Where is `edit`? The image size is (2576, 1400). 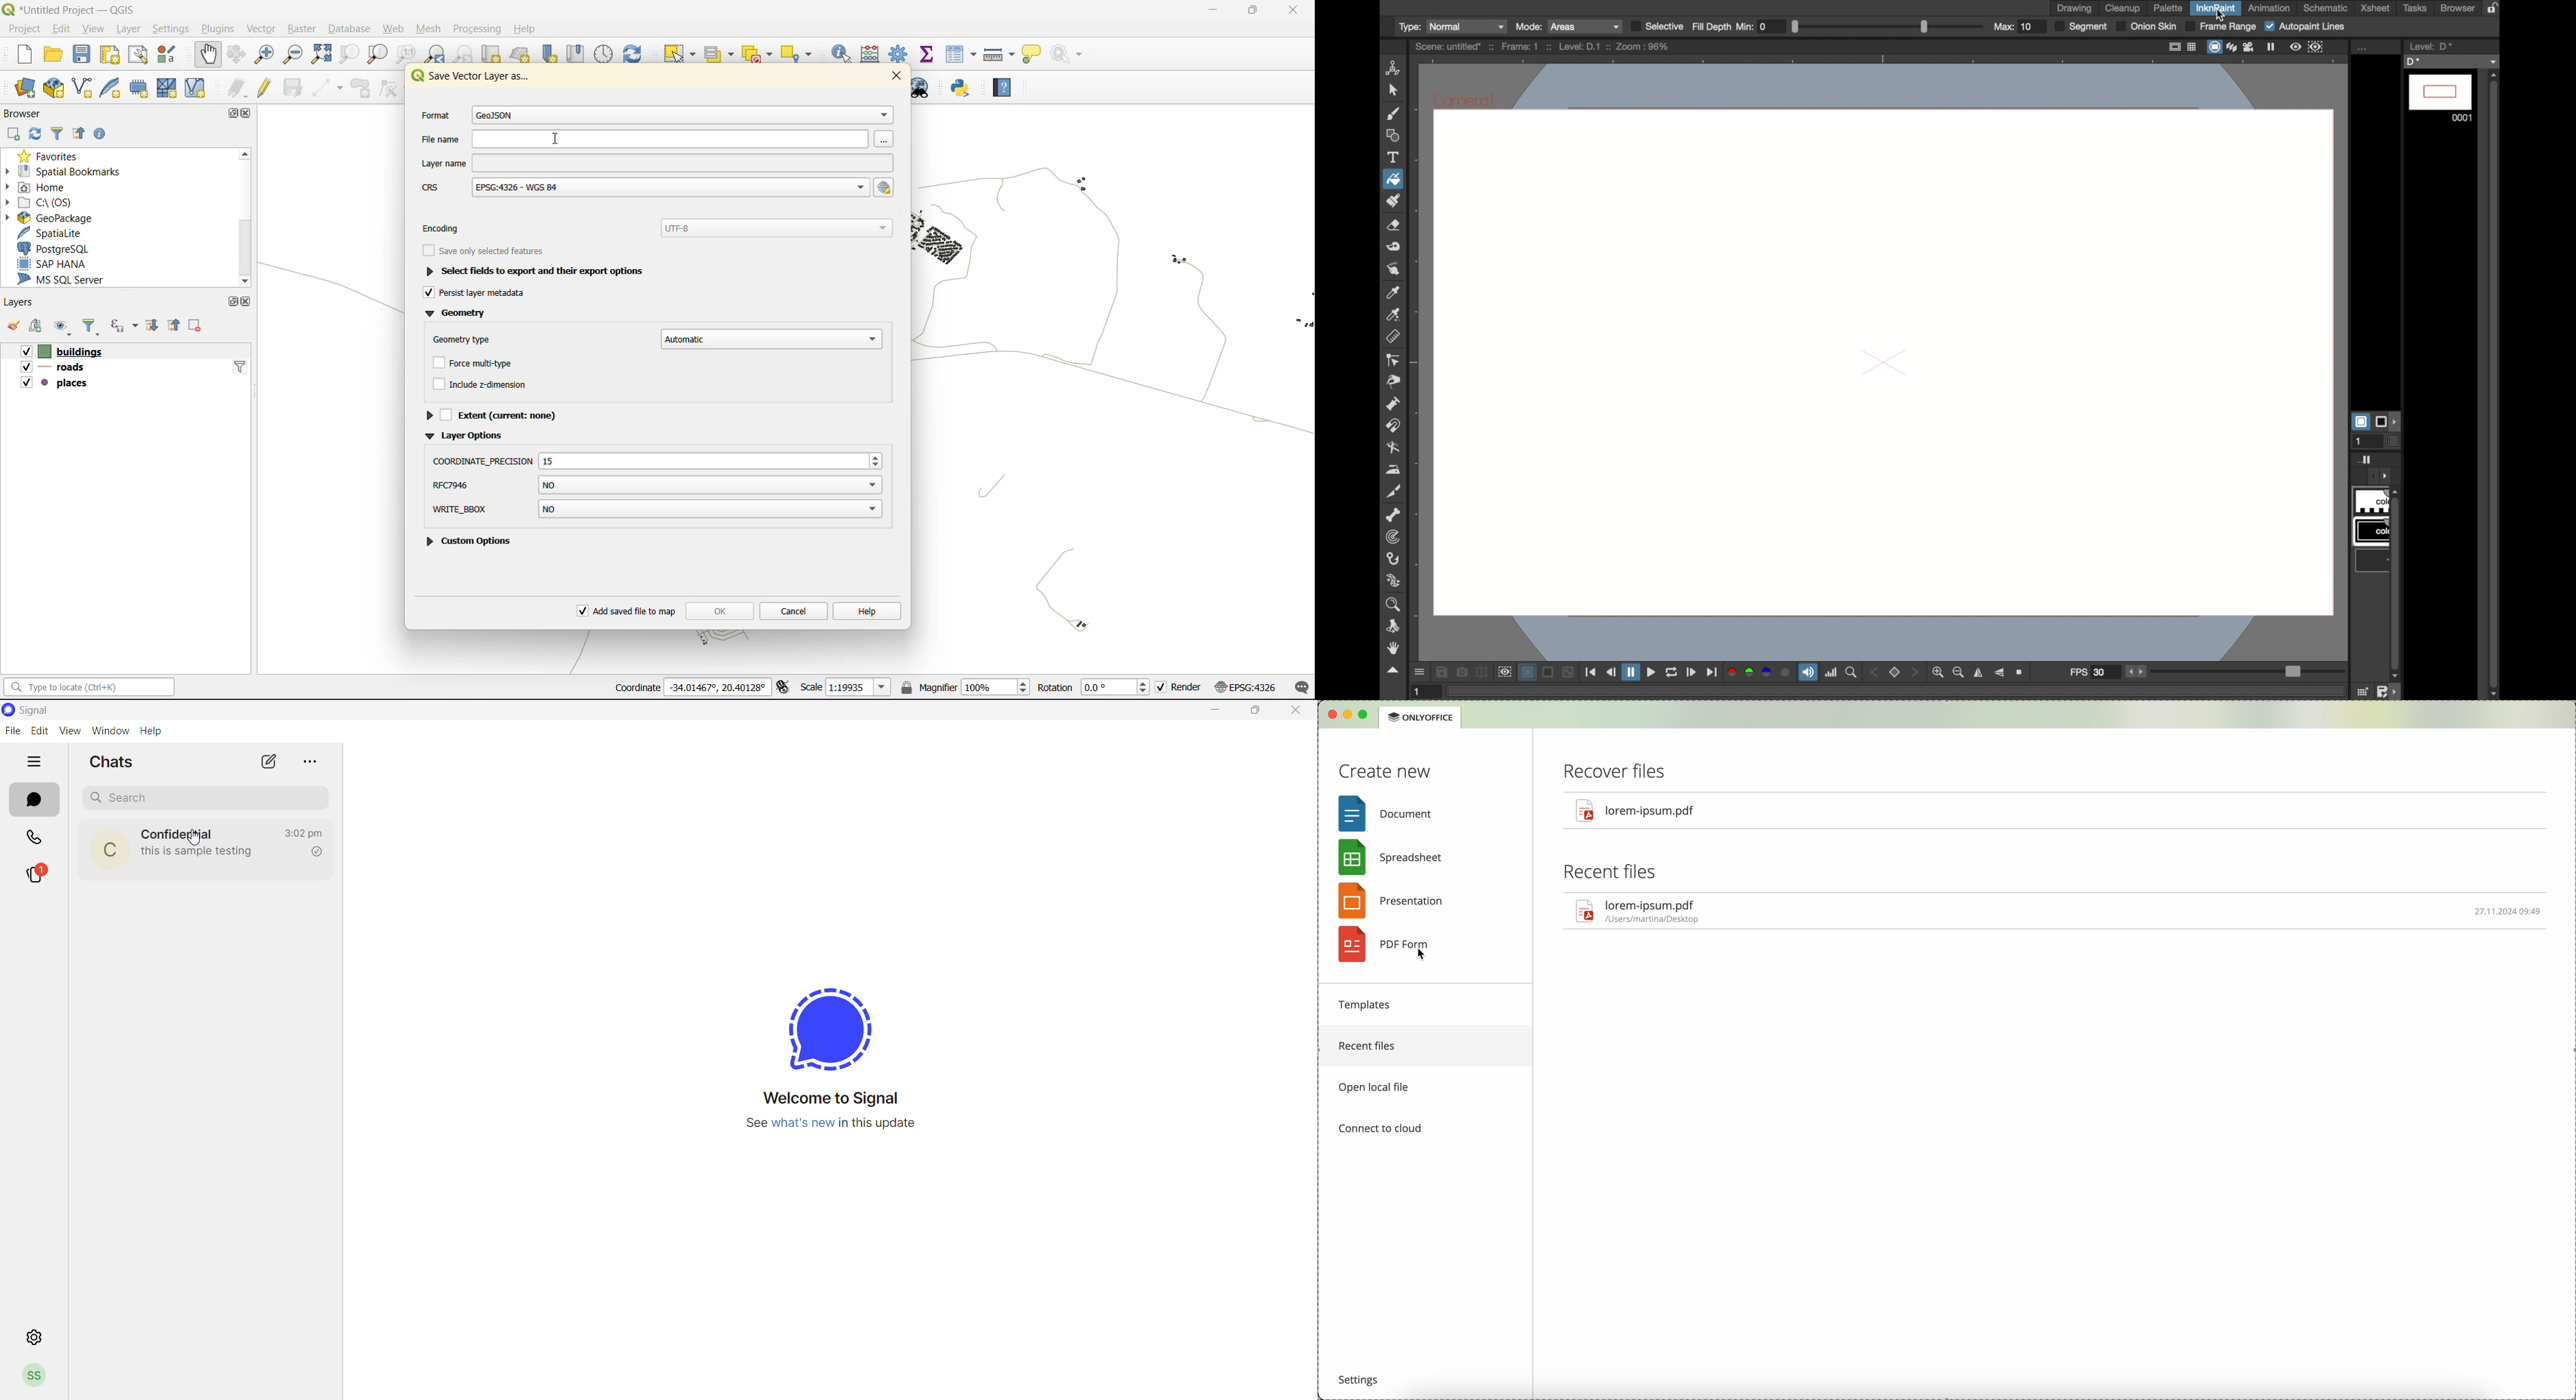
edit is located at coordinates (61, 28).